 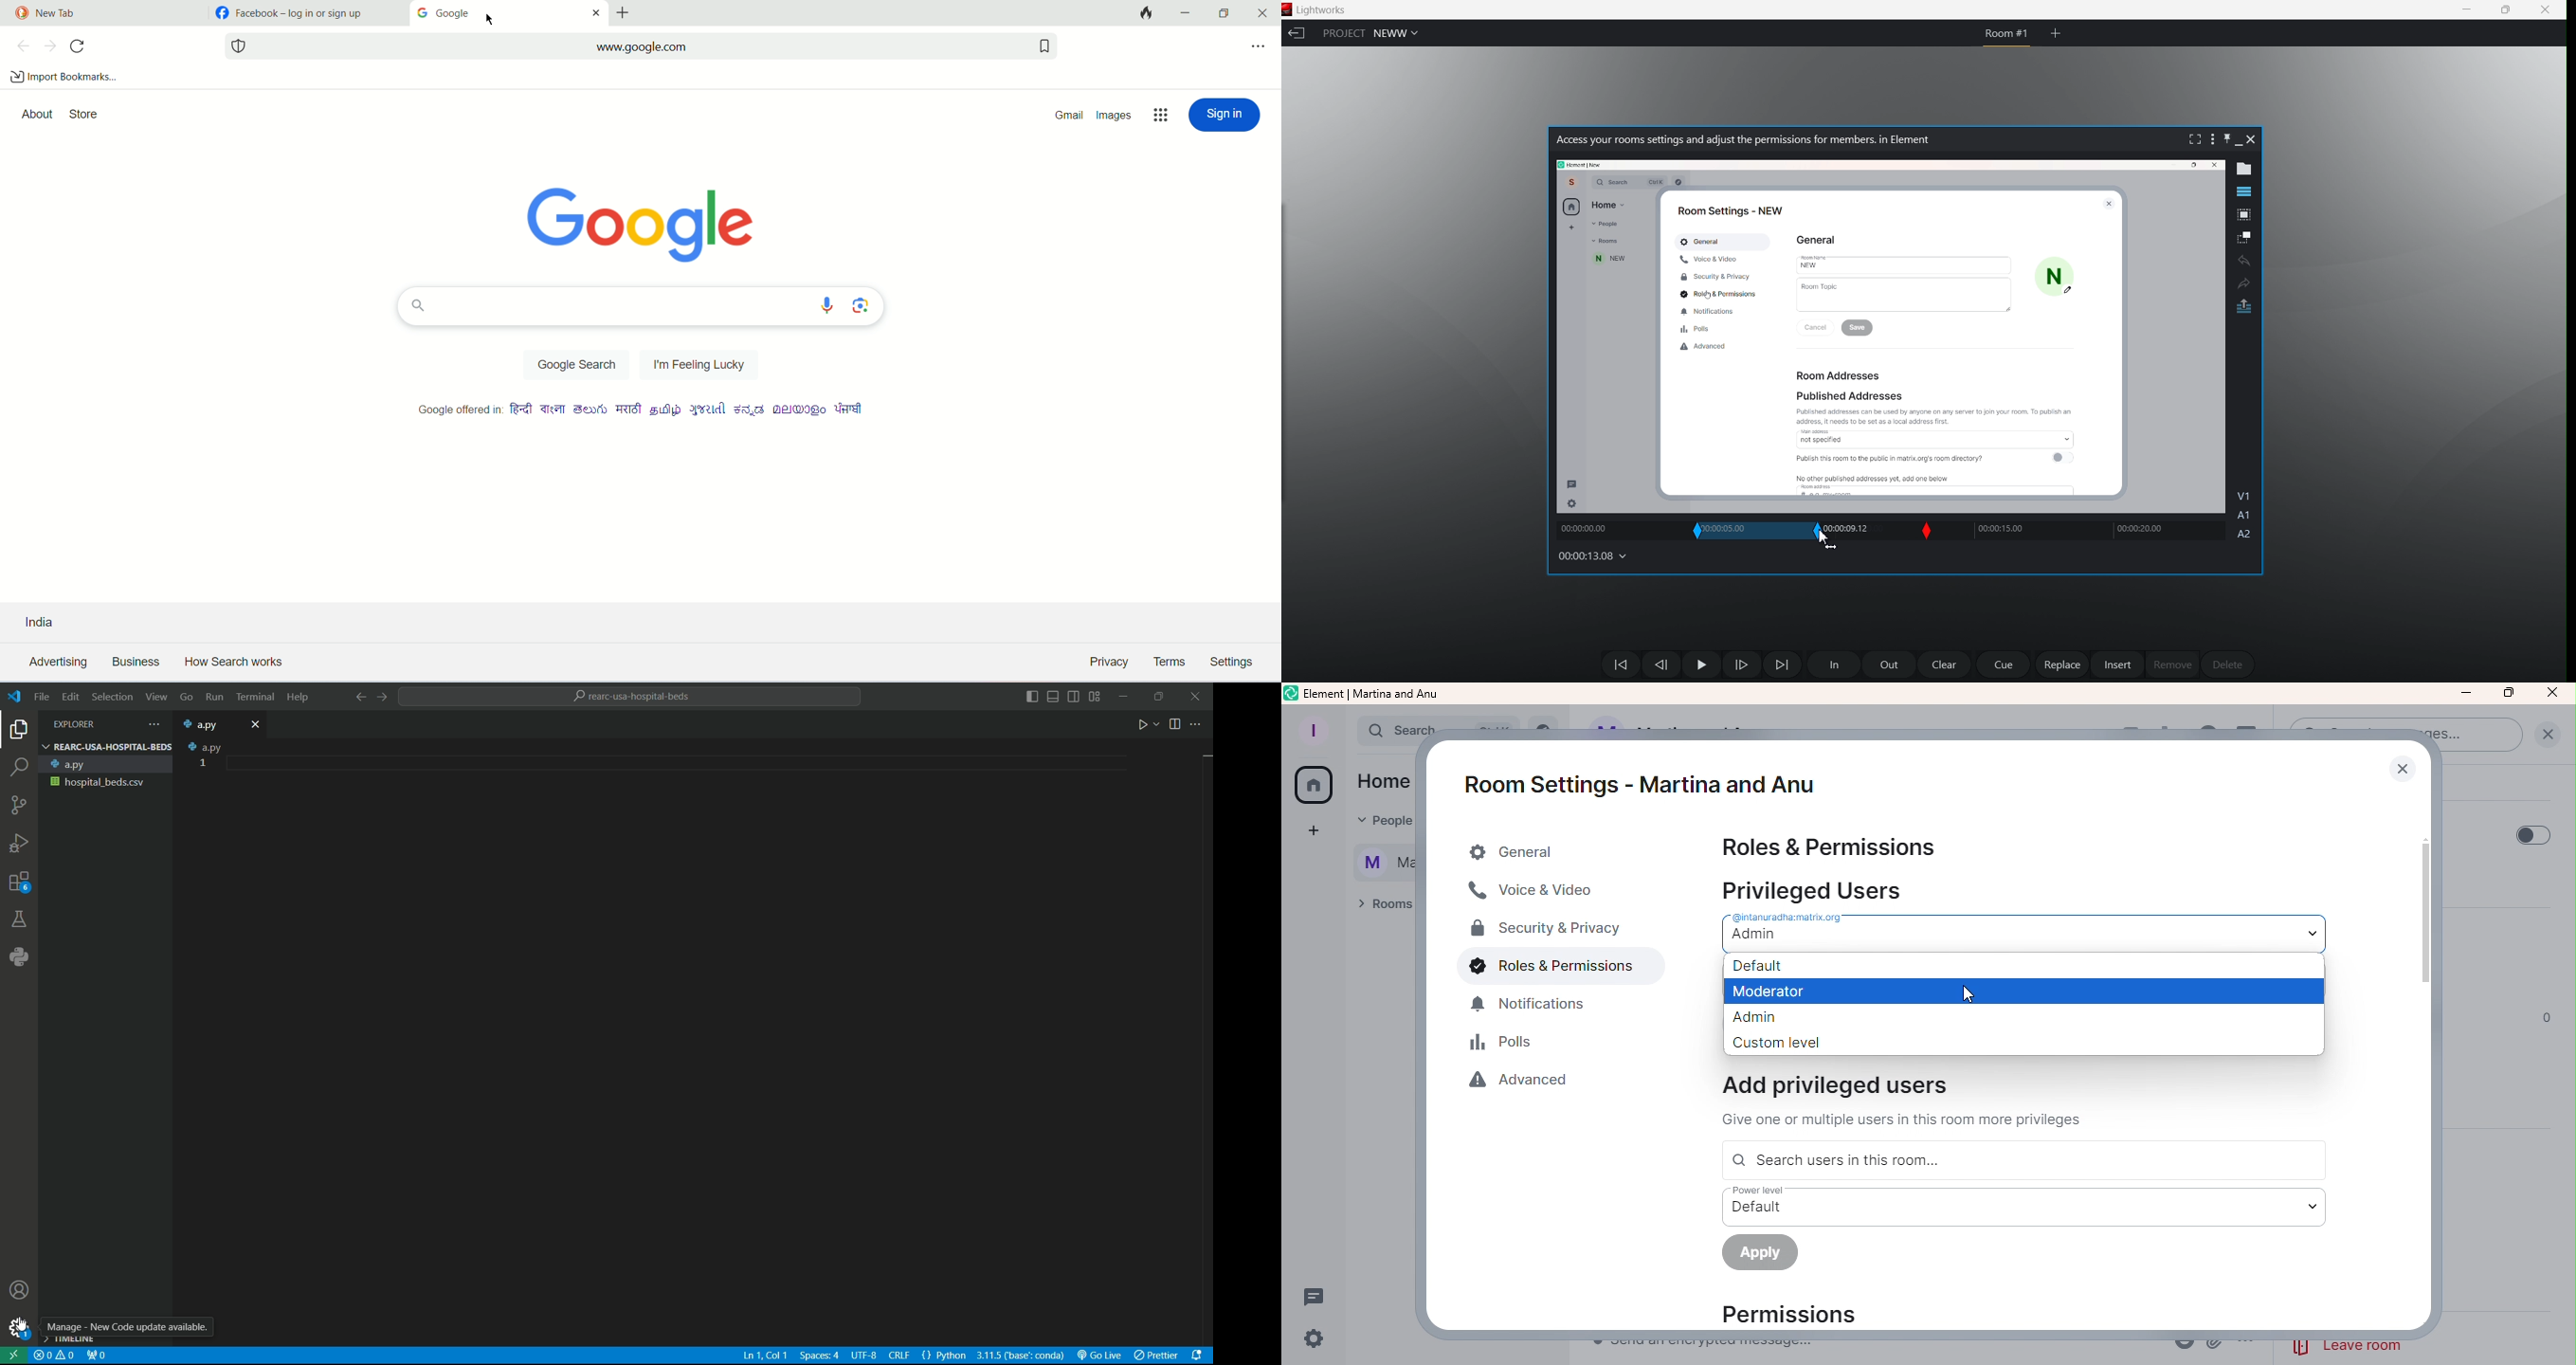 I want to click on Toggle, so click(x=2532, y=833).